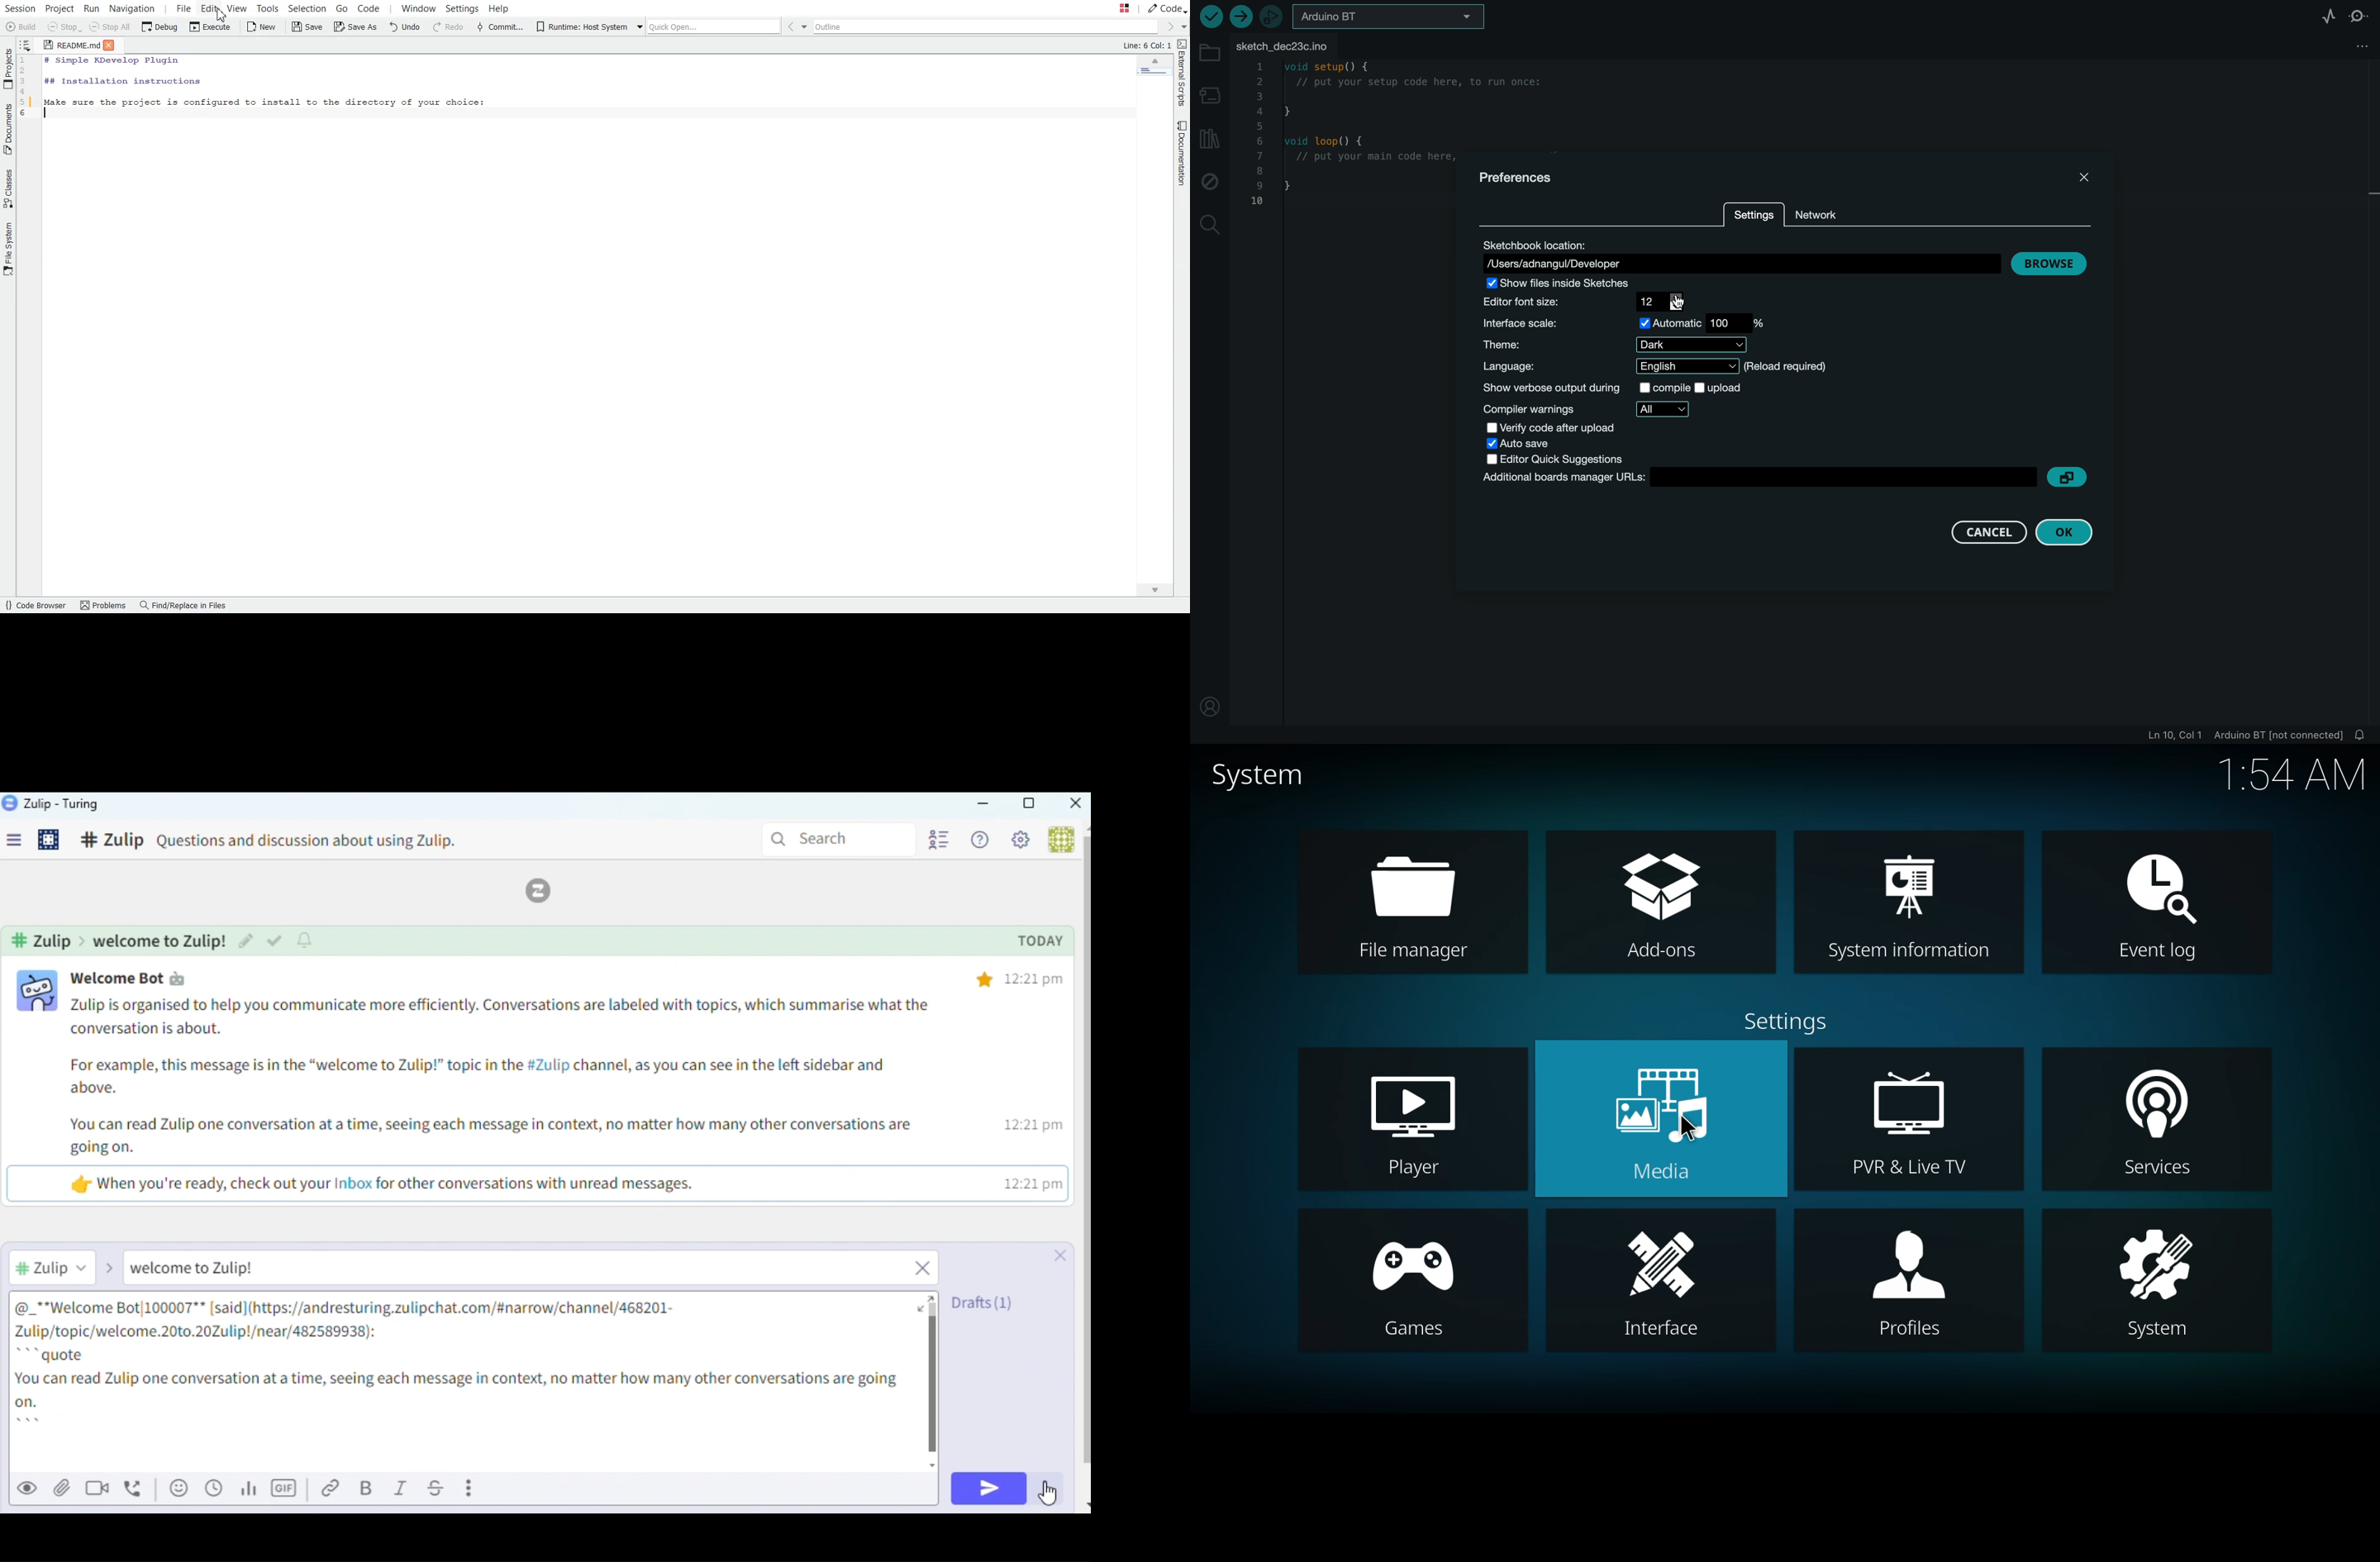 The height and width of the screenshot is (1568, 2380). What do you see at coordinates (1266, 775) in the screenshot?
I see `system` at bounding box center [1266, 775].